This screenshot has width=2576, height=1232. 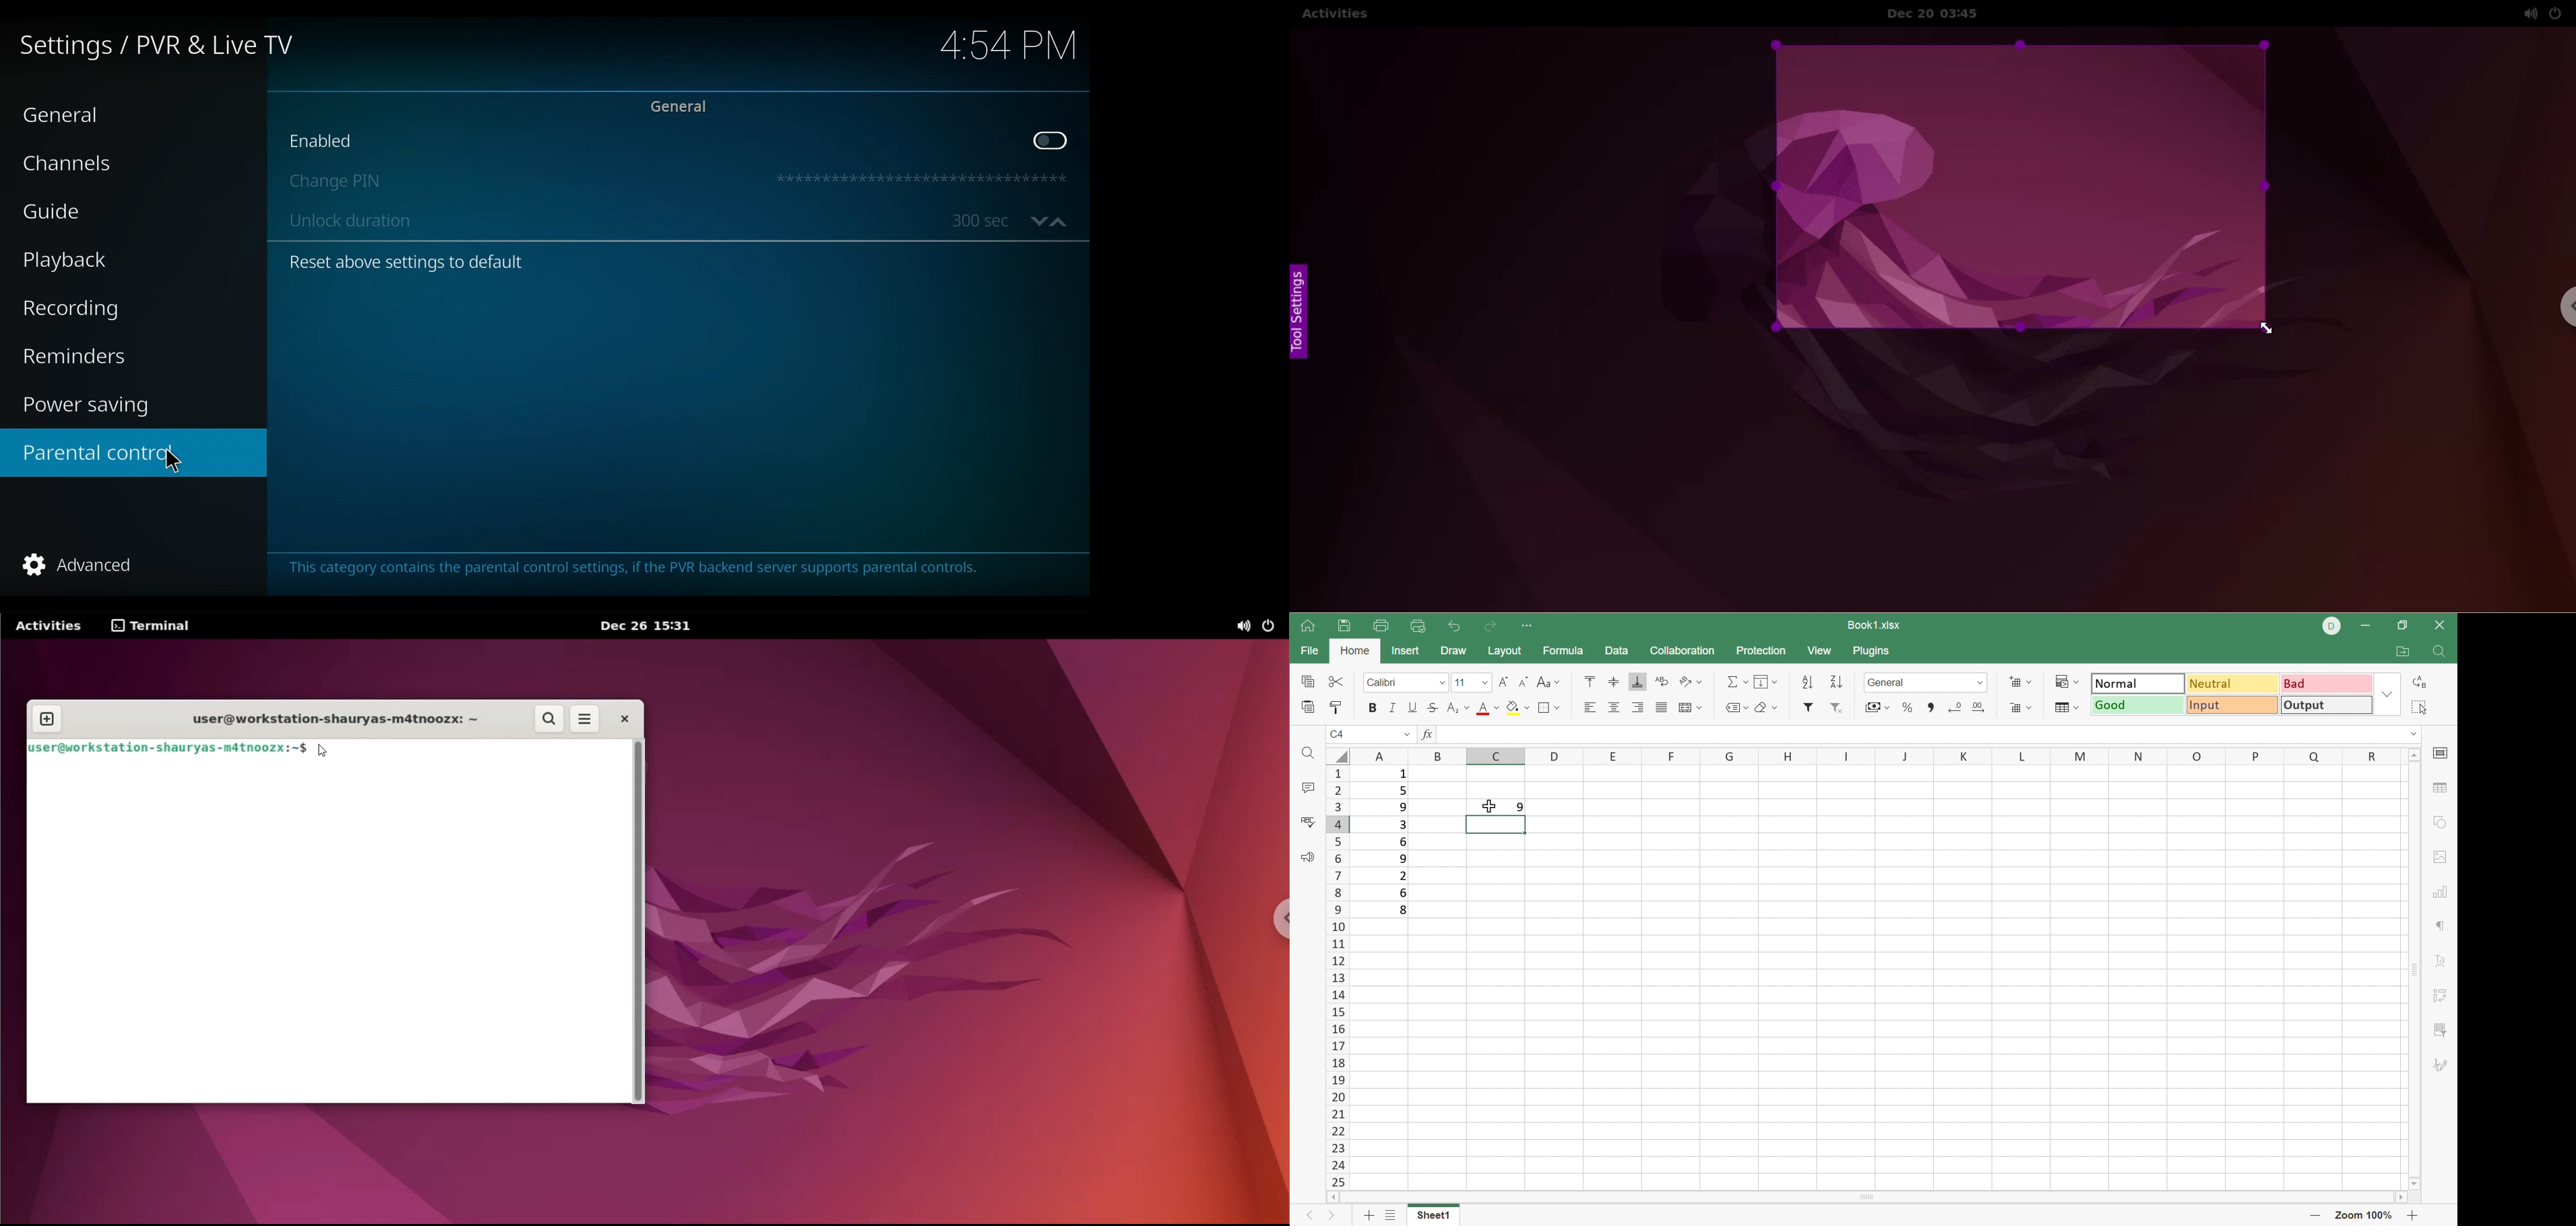 I want to click on unlock duration in seconds, so click(x=983, y=219).